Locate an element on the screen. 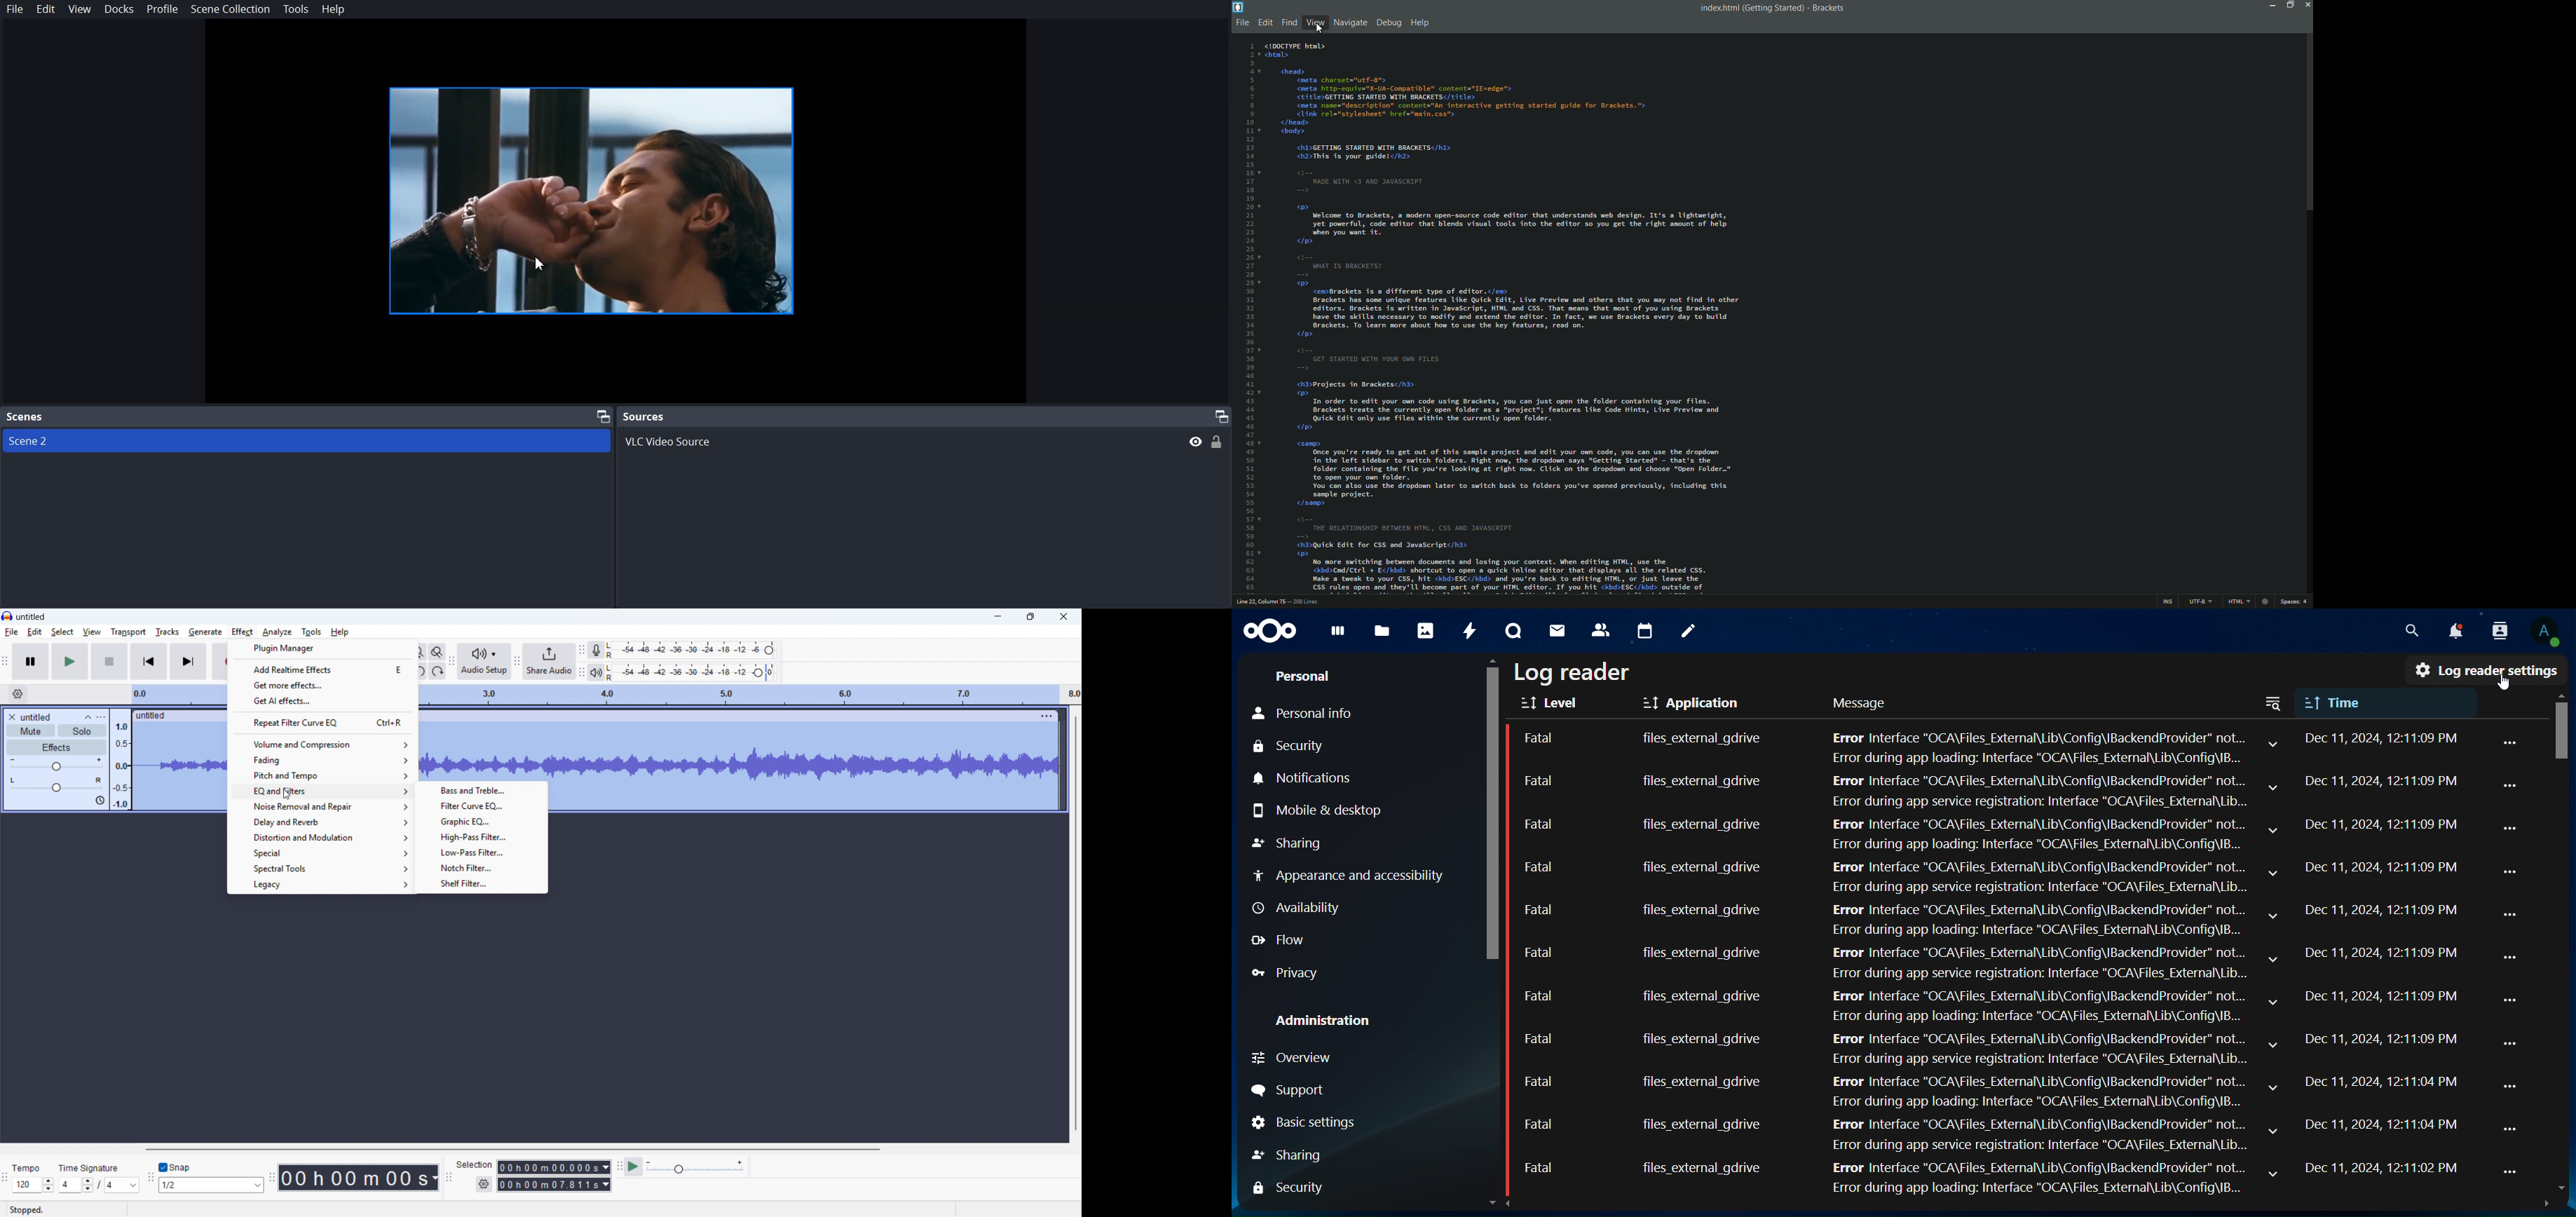 This screenshot has height=1232, width=2576. notes is located at coordinates (1689, 630).